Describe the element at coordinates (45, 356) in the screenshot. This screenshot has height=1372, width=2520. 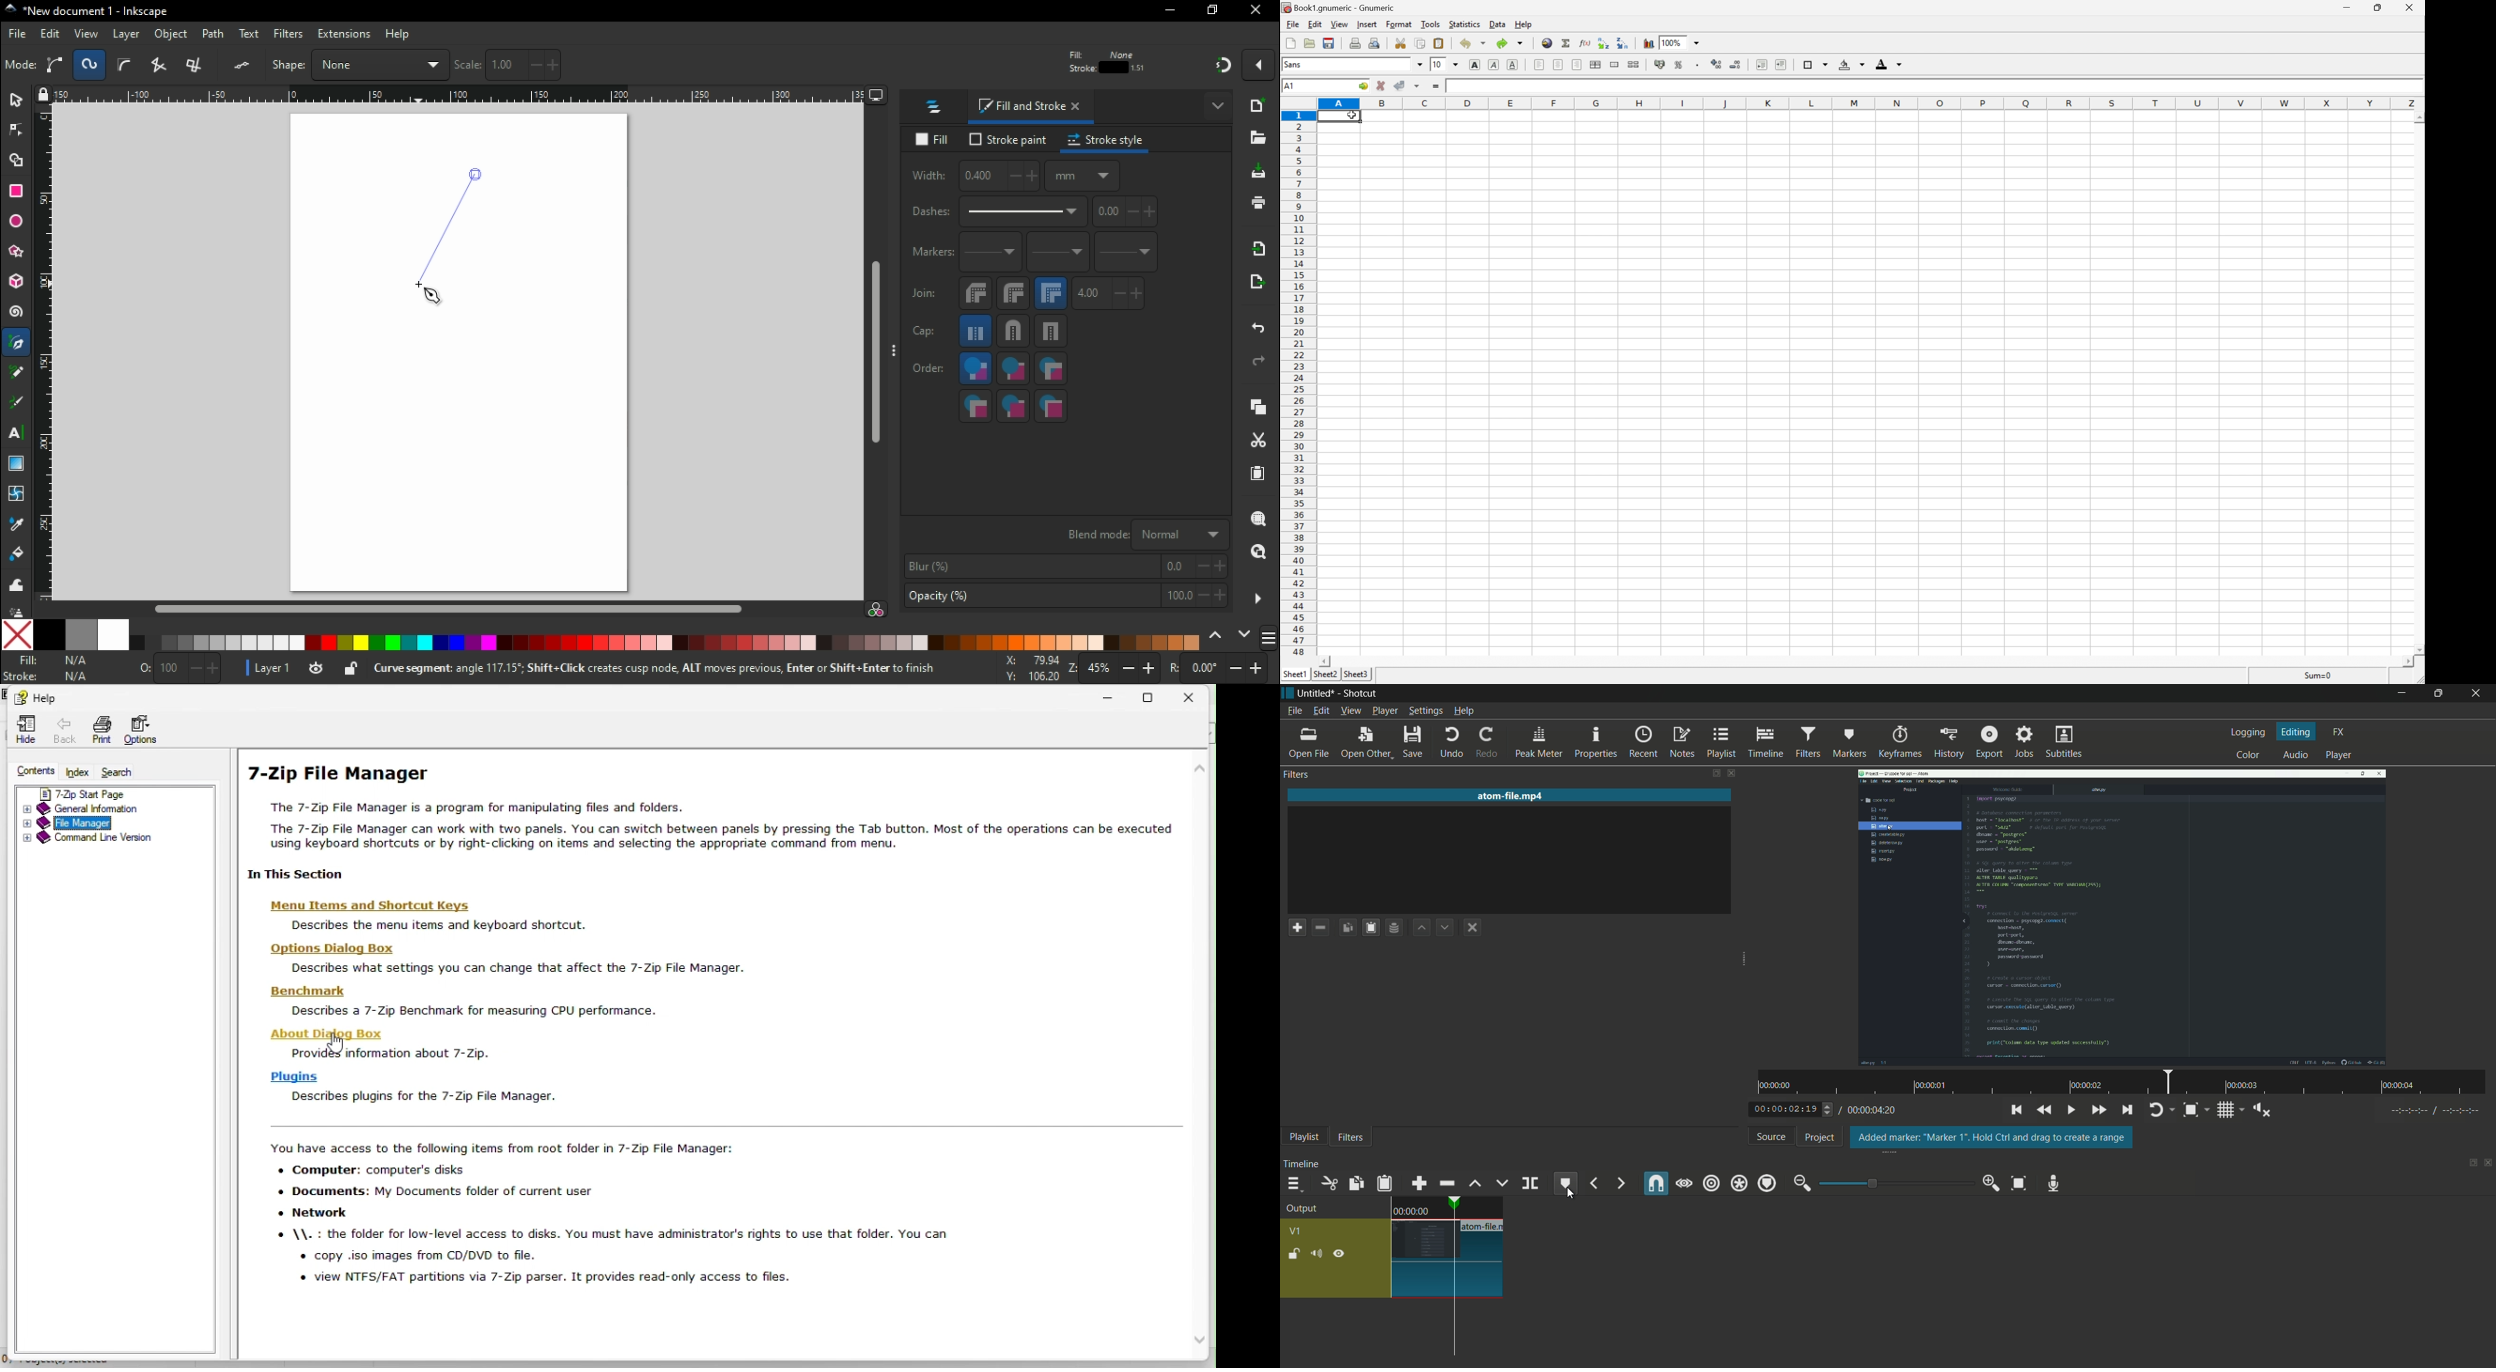
I see `vertical ruler` at that location.